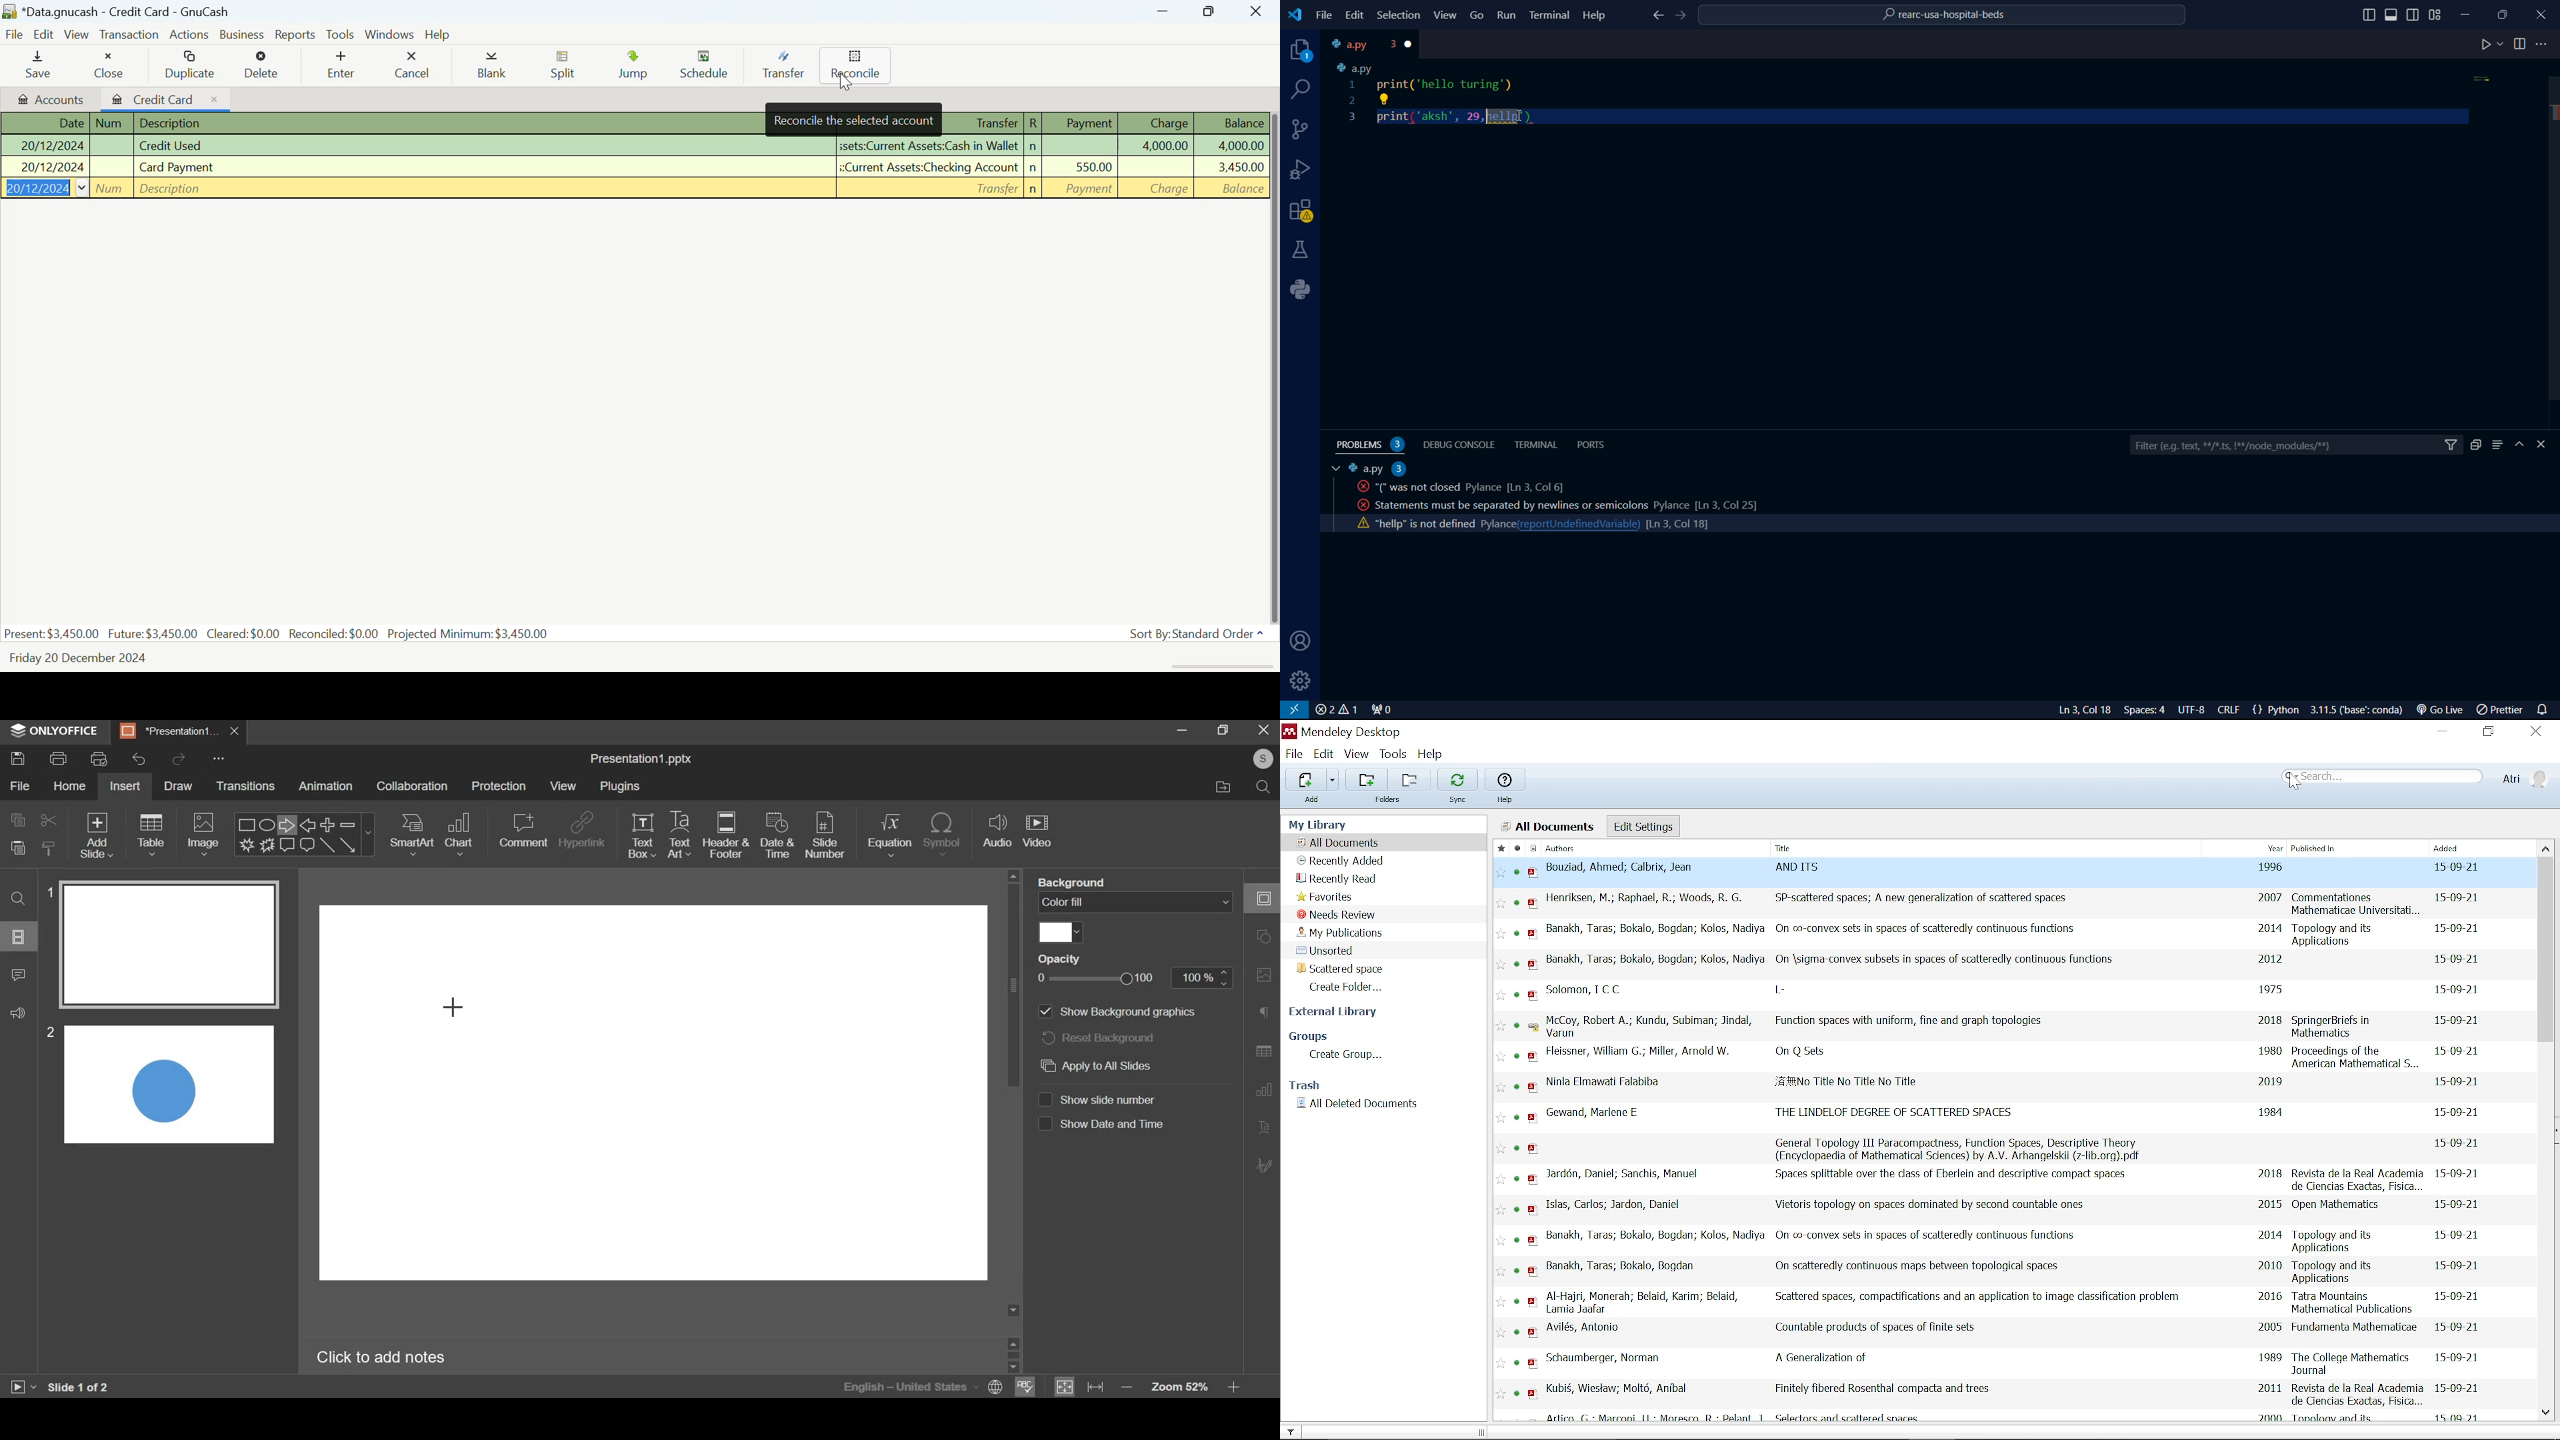 This screenshot has width=2576, height=1456. Describe the element at coordinates (2007, 962) in the screenshot. I see `Banakh, Taras; Bokalo, Bogdan; Kolos, Nadiya On \sigma convex subsets in spaces of scatteredly continuous functions 2012 15-09-21` at that location.